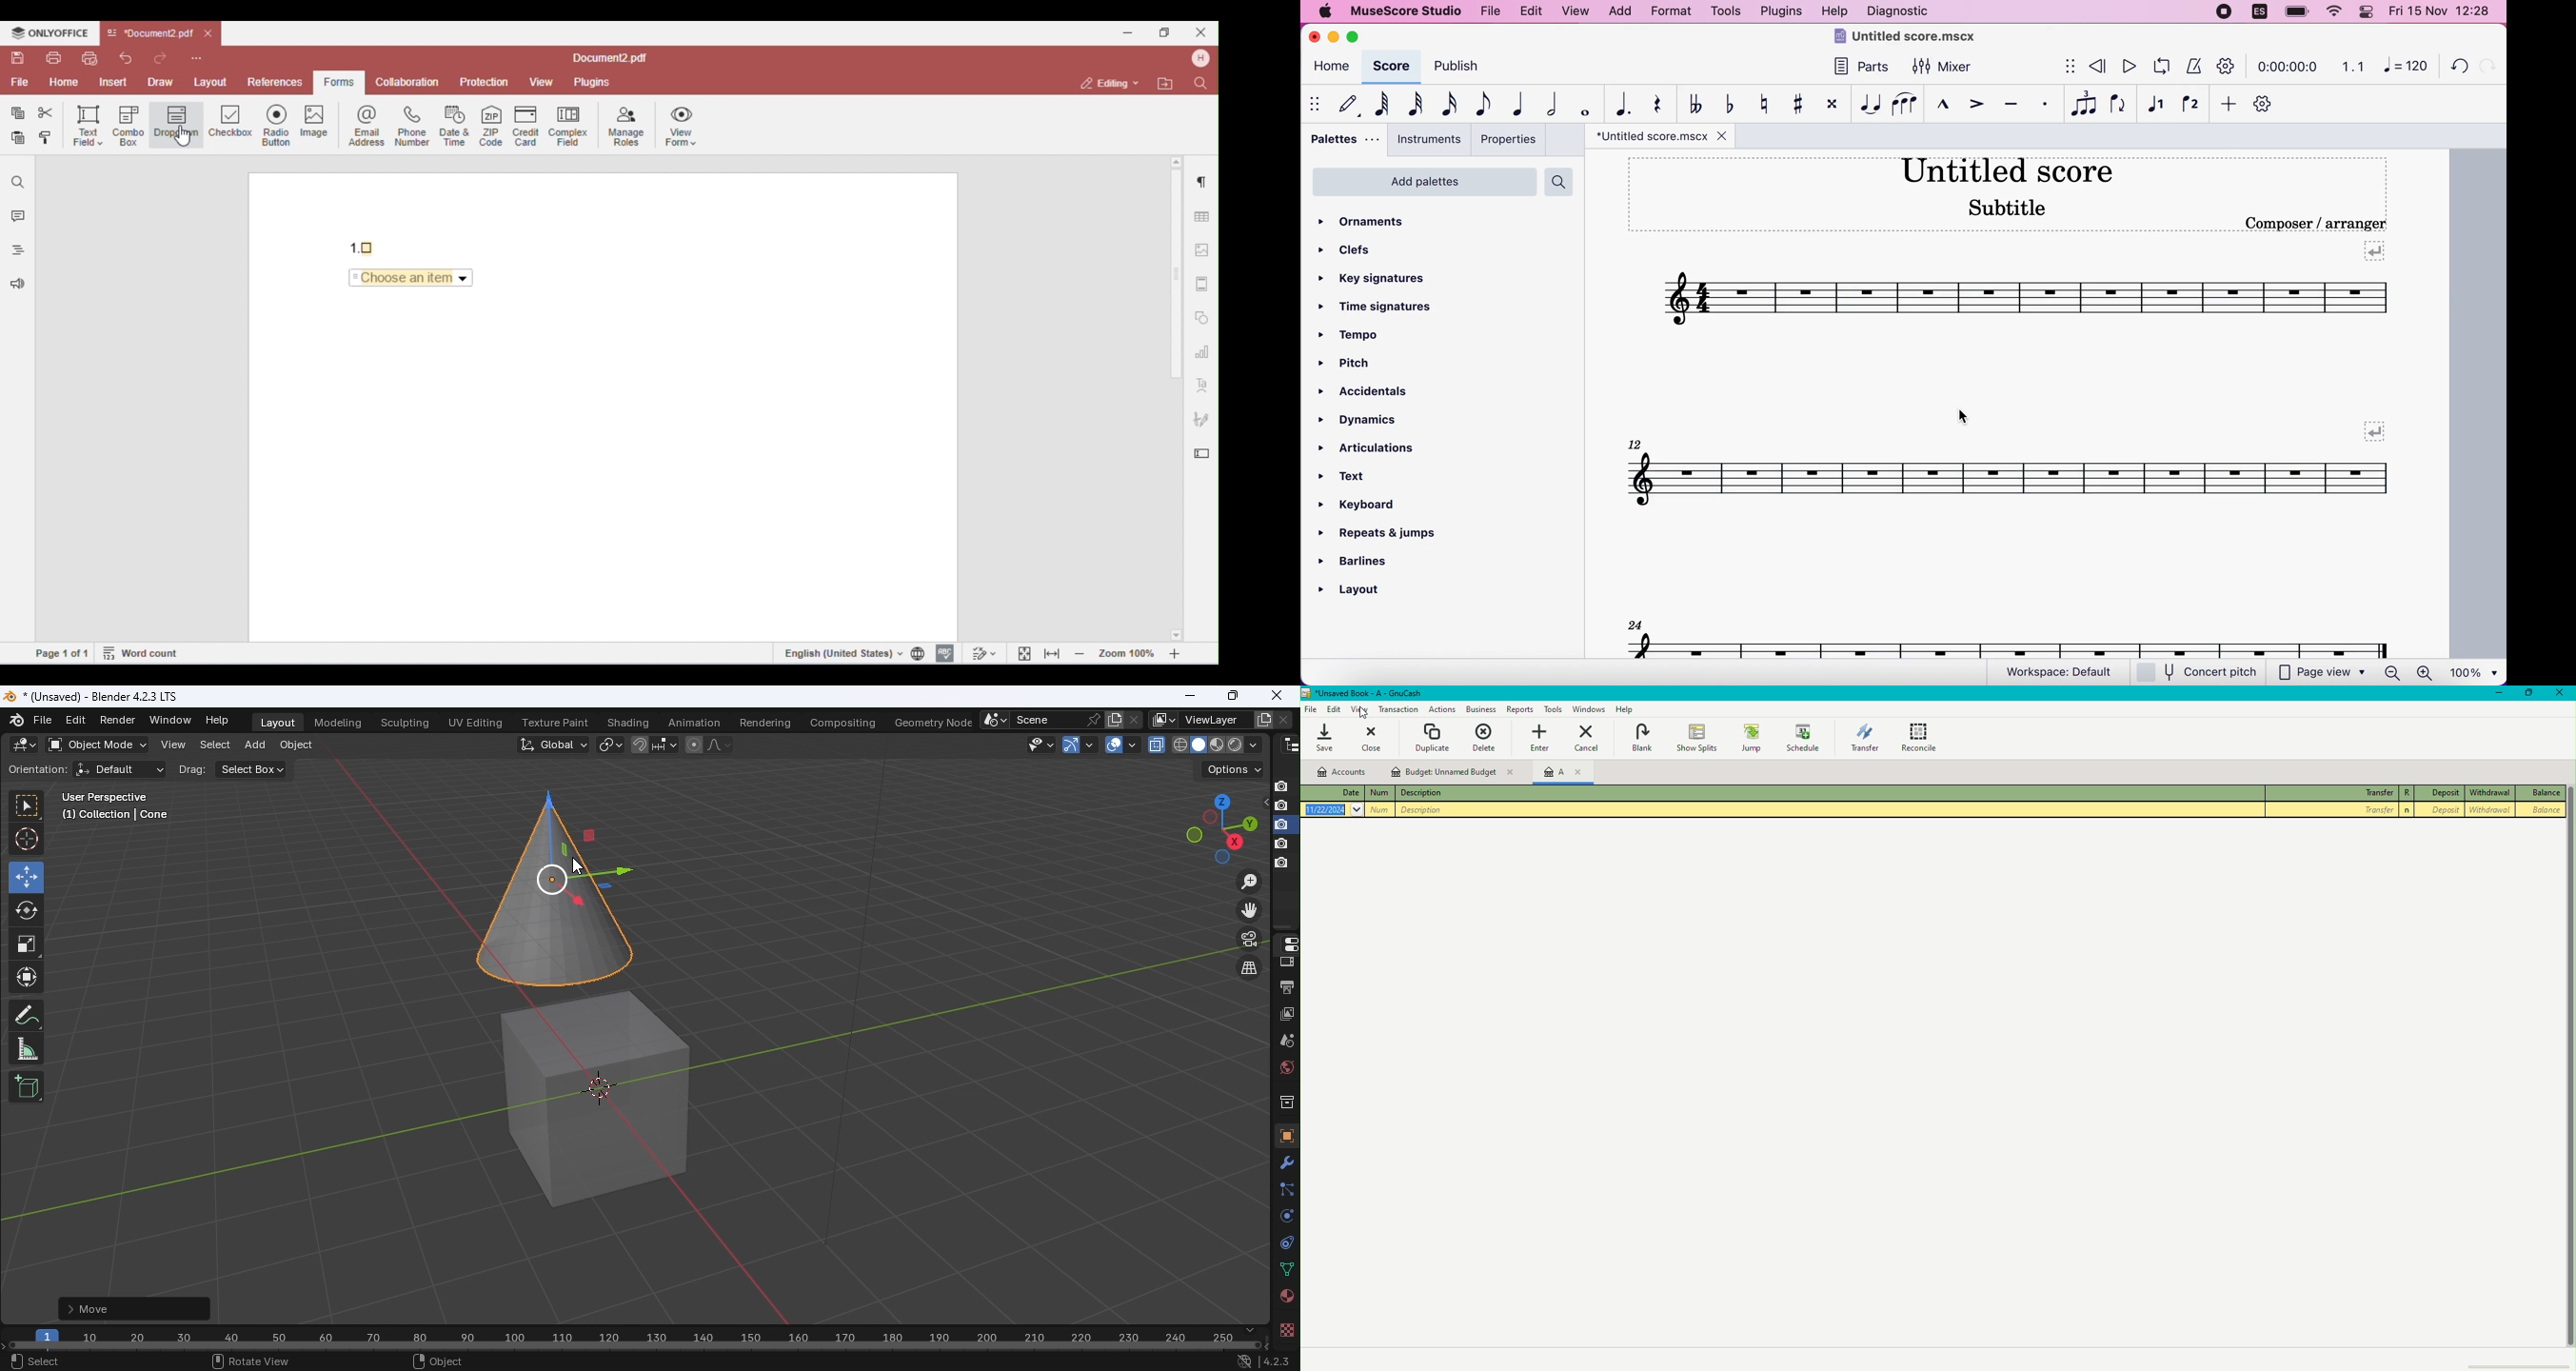 This screenshot has height=1372, width=2576. Describe the element at coordinates (1281, 806) in the screenshot. I see `disable in renders` at that location.